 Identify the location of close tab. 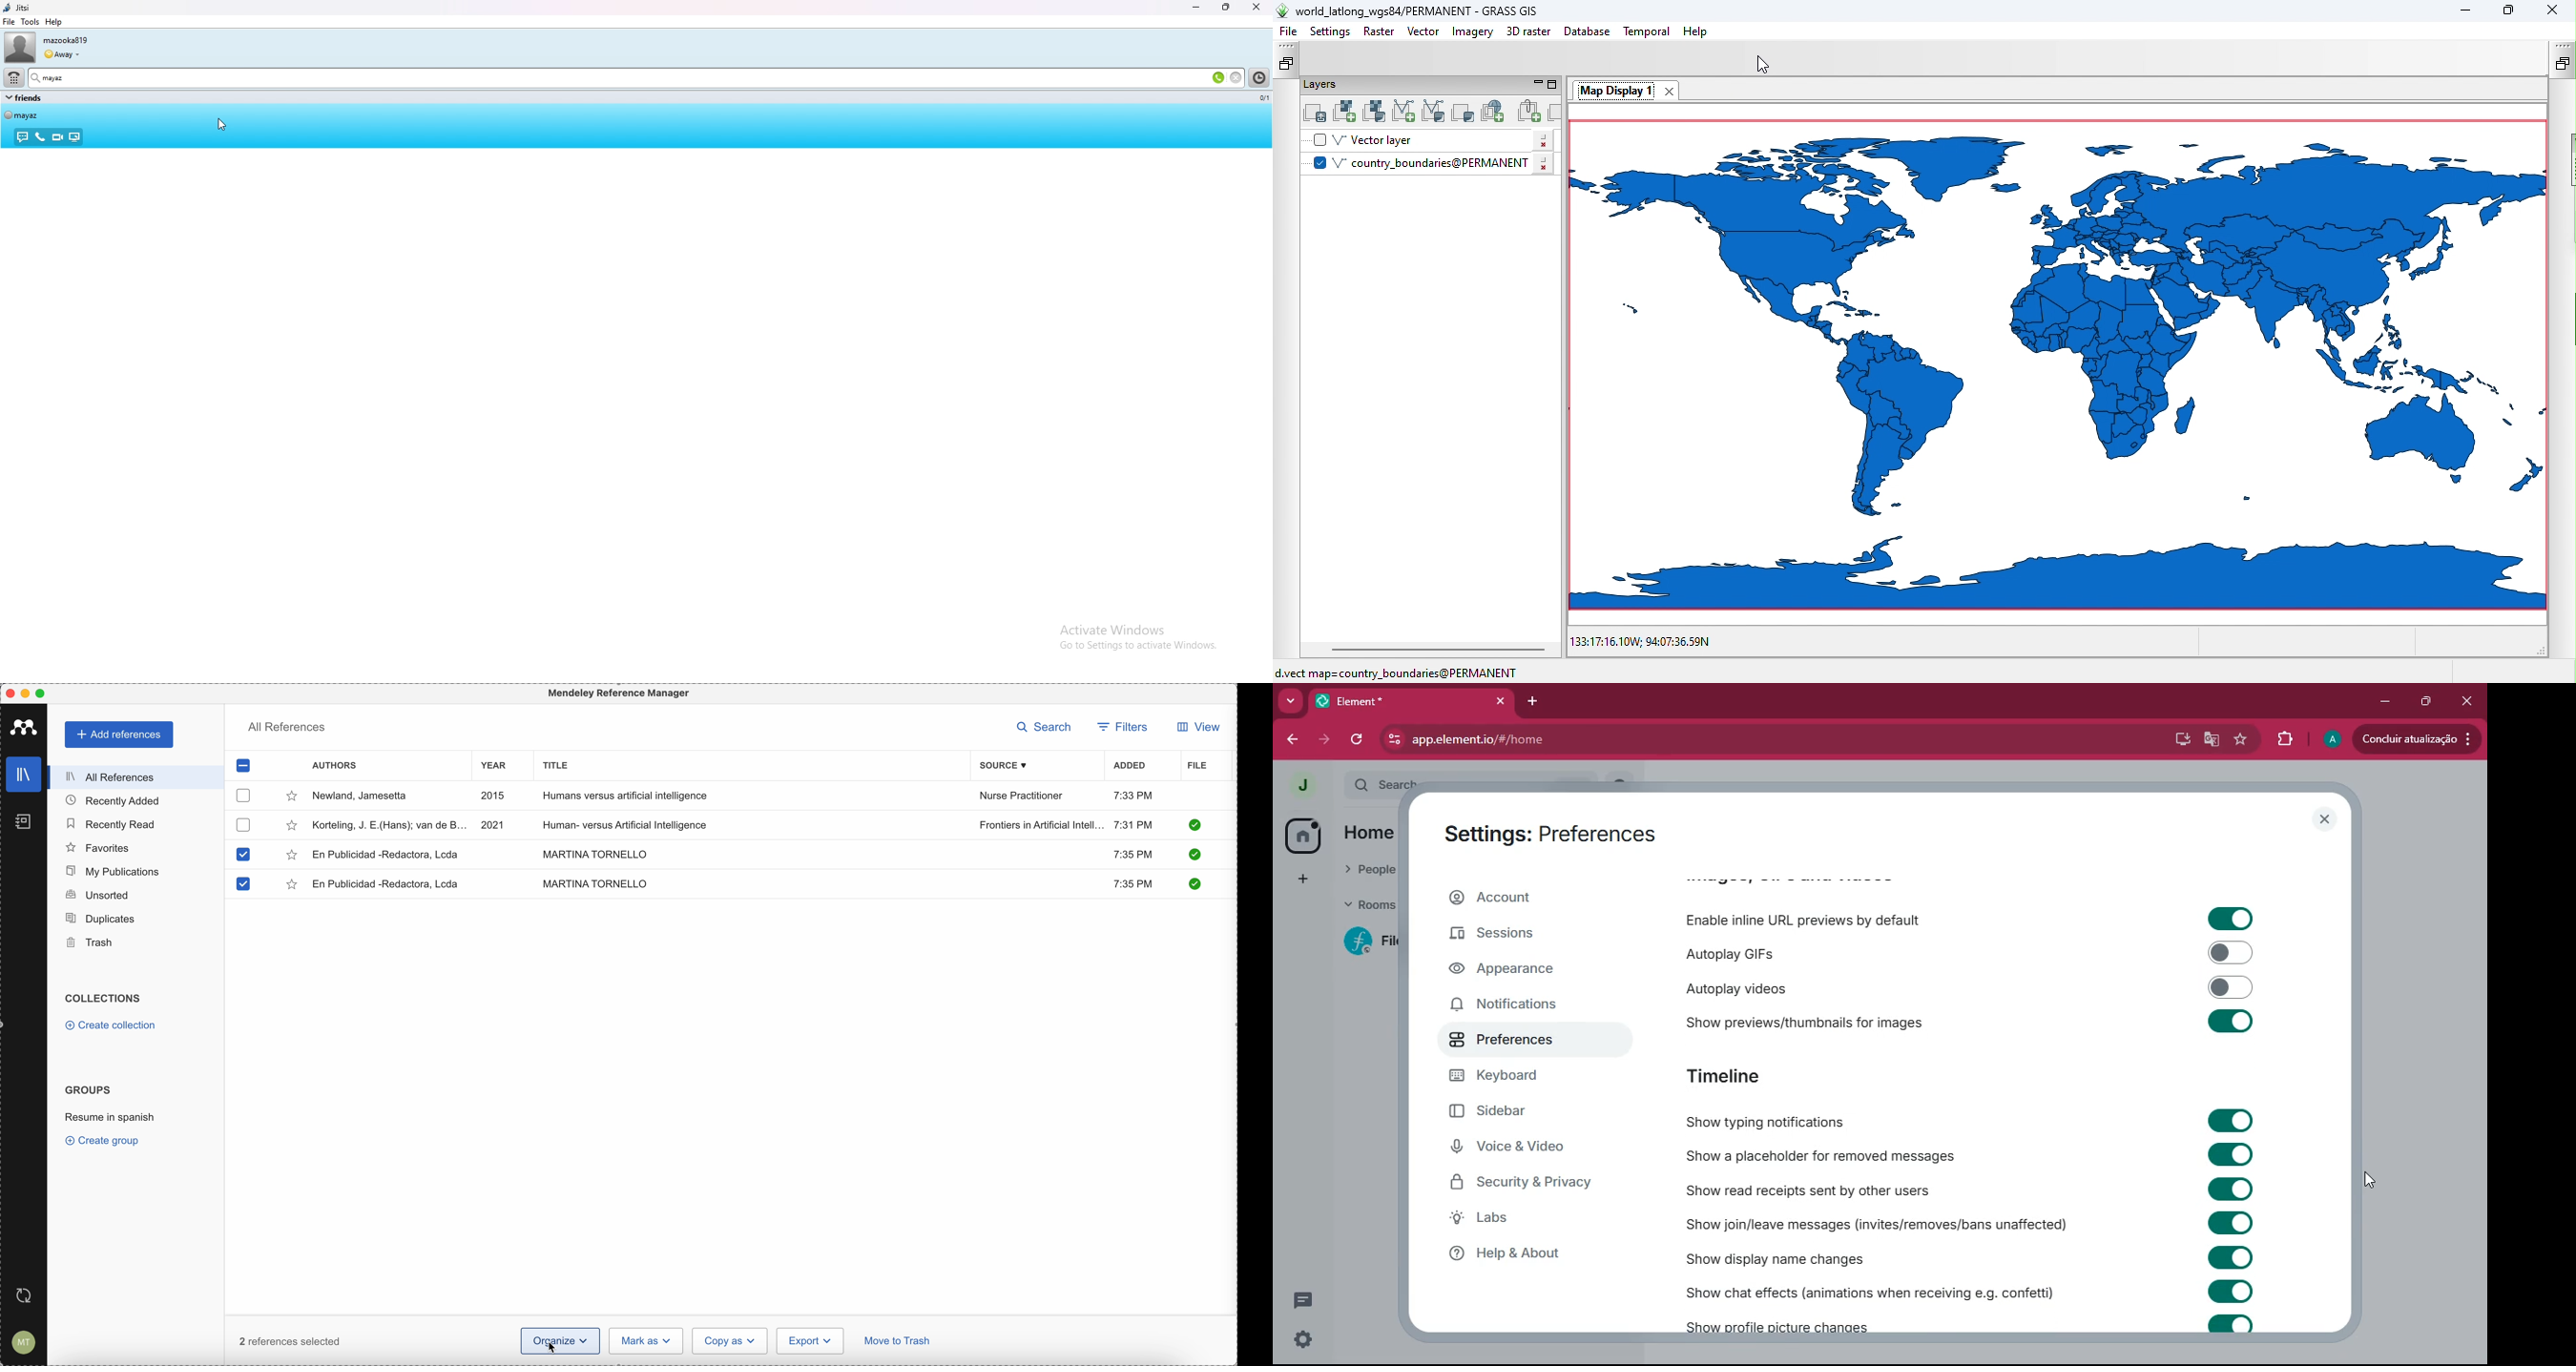
(1500, 702).